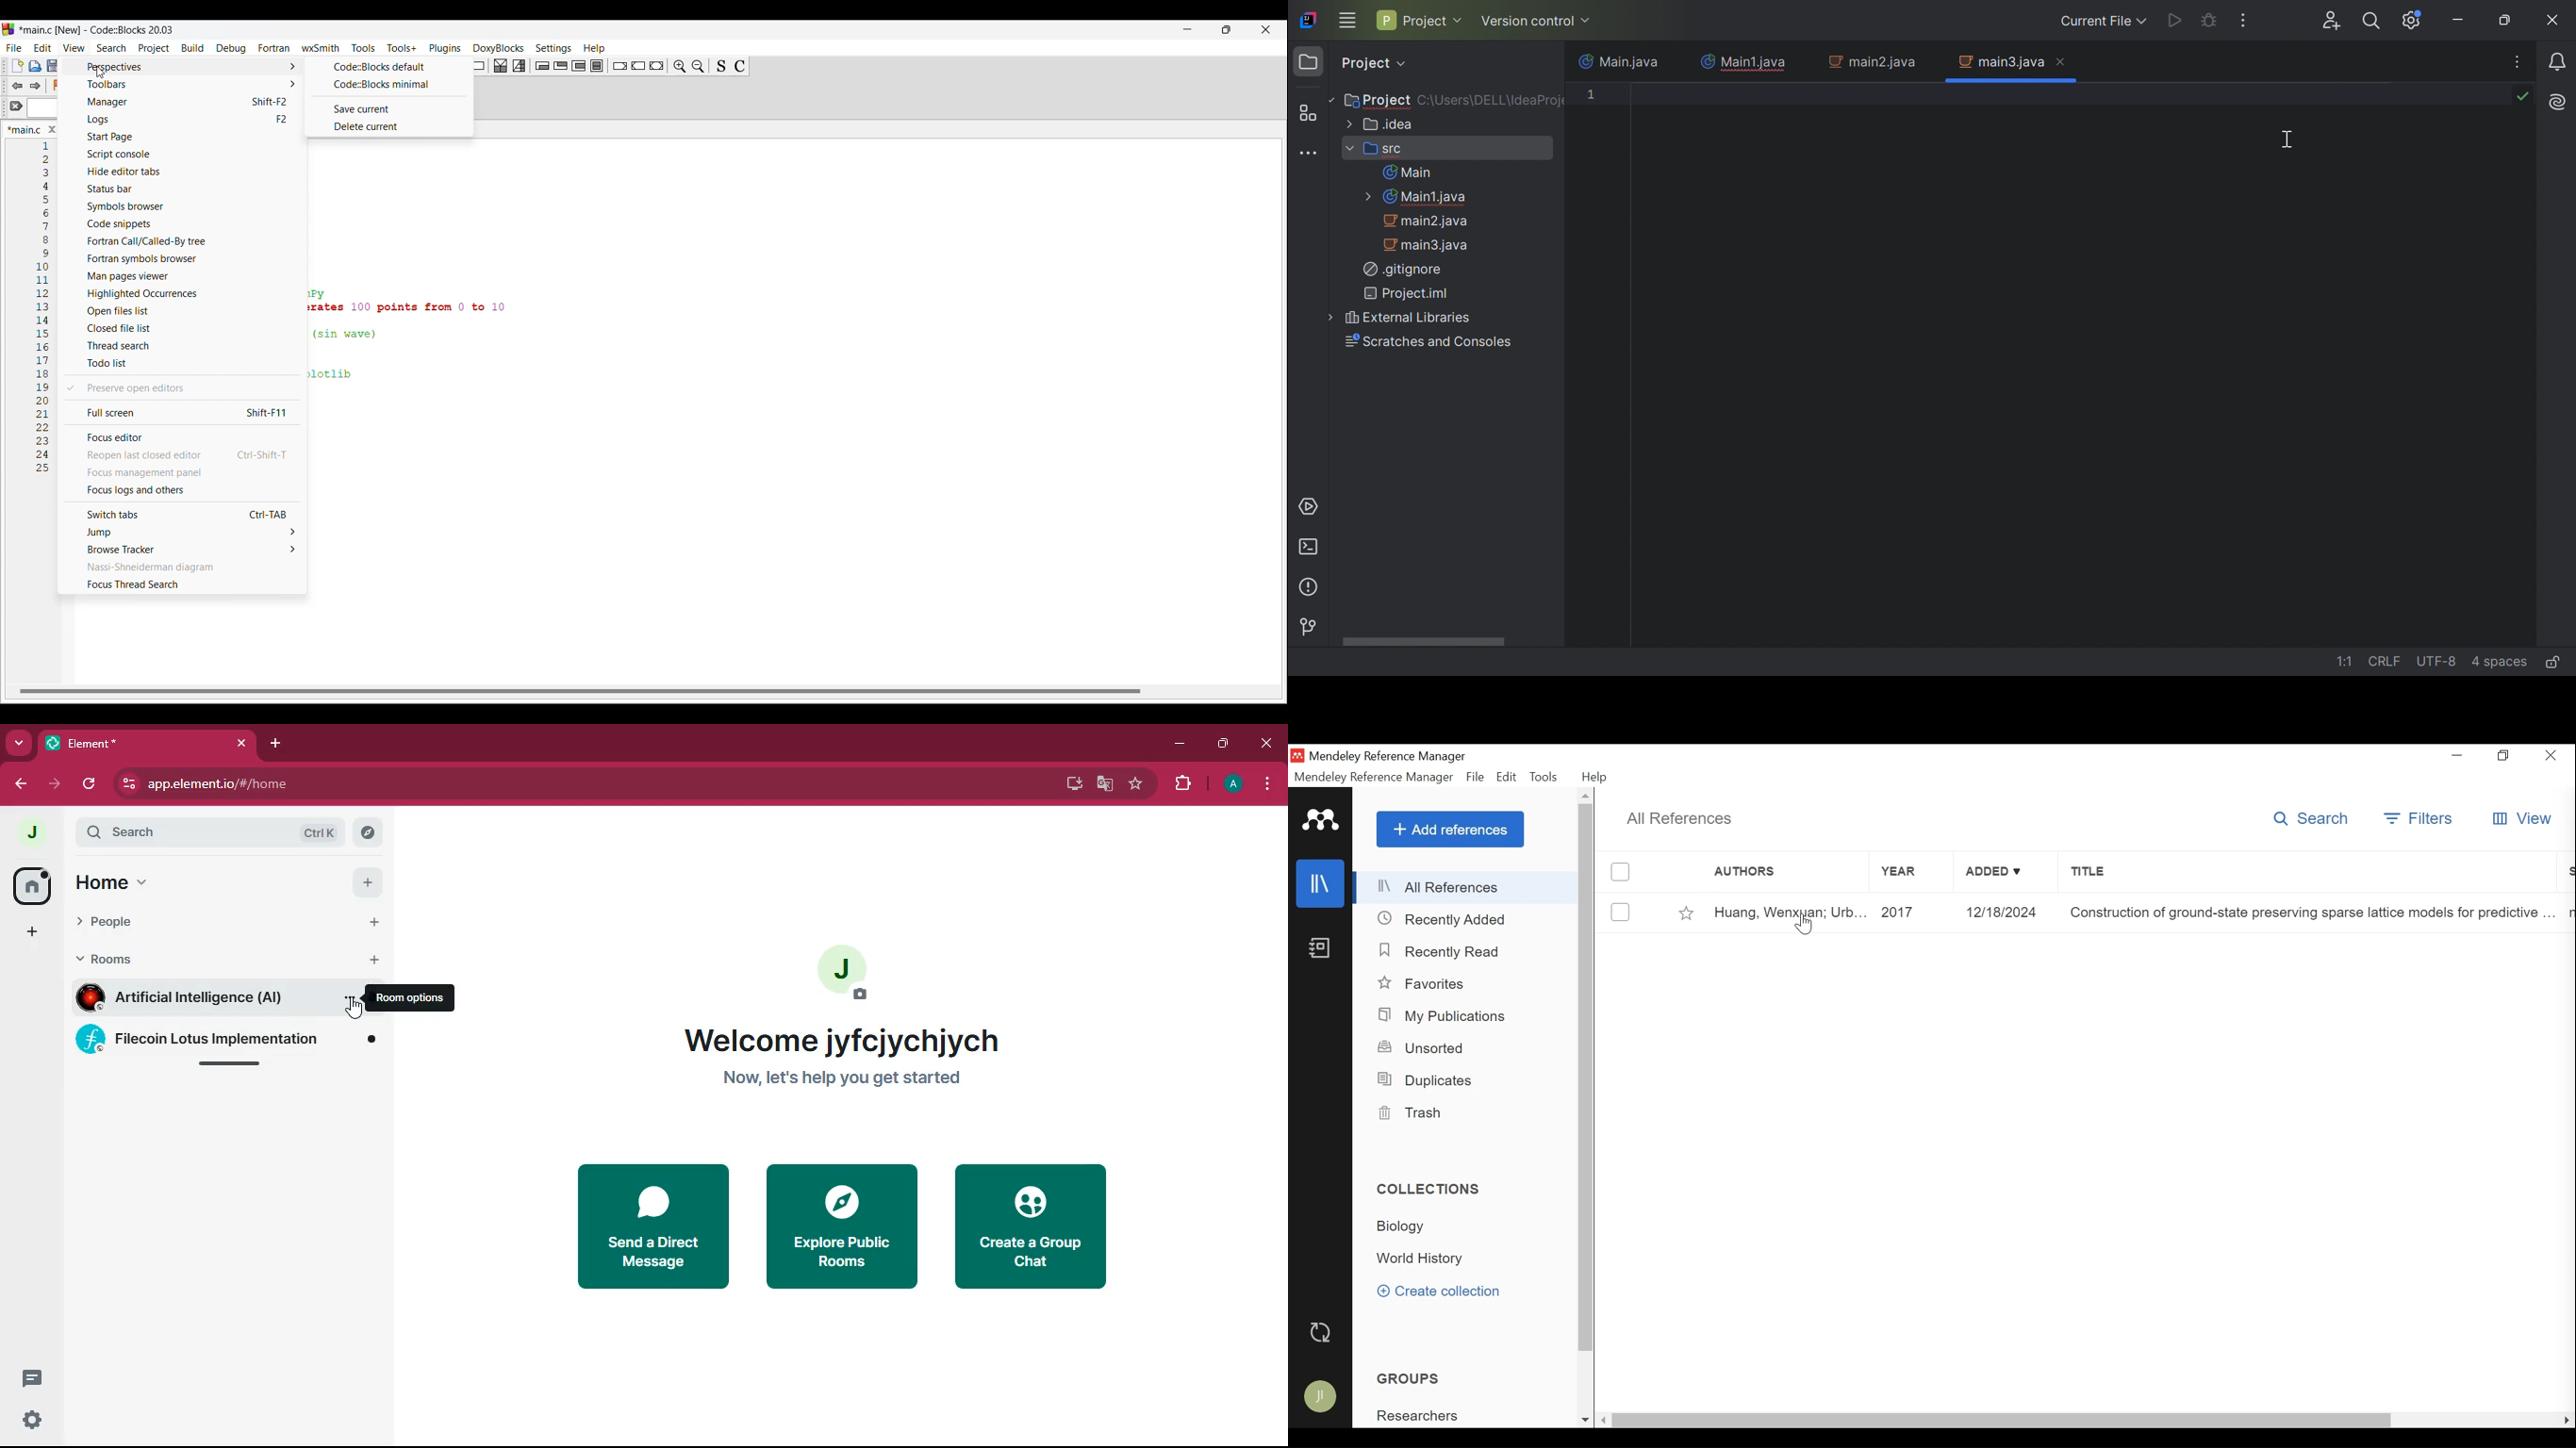 The height and width of the screenshot is (1456, 2576). What do you see at coordinates (1031, 1230) in the screenshot?
I see `create group chate` at bounding box center [1031, 1230].